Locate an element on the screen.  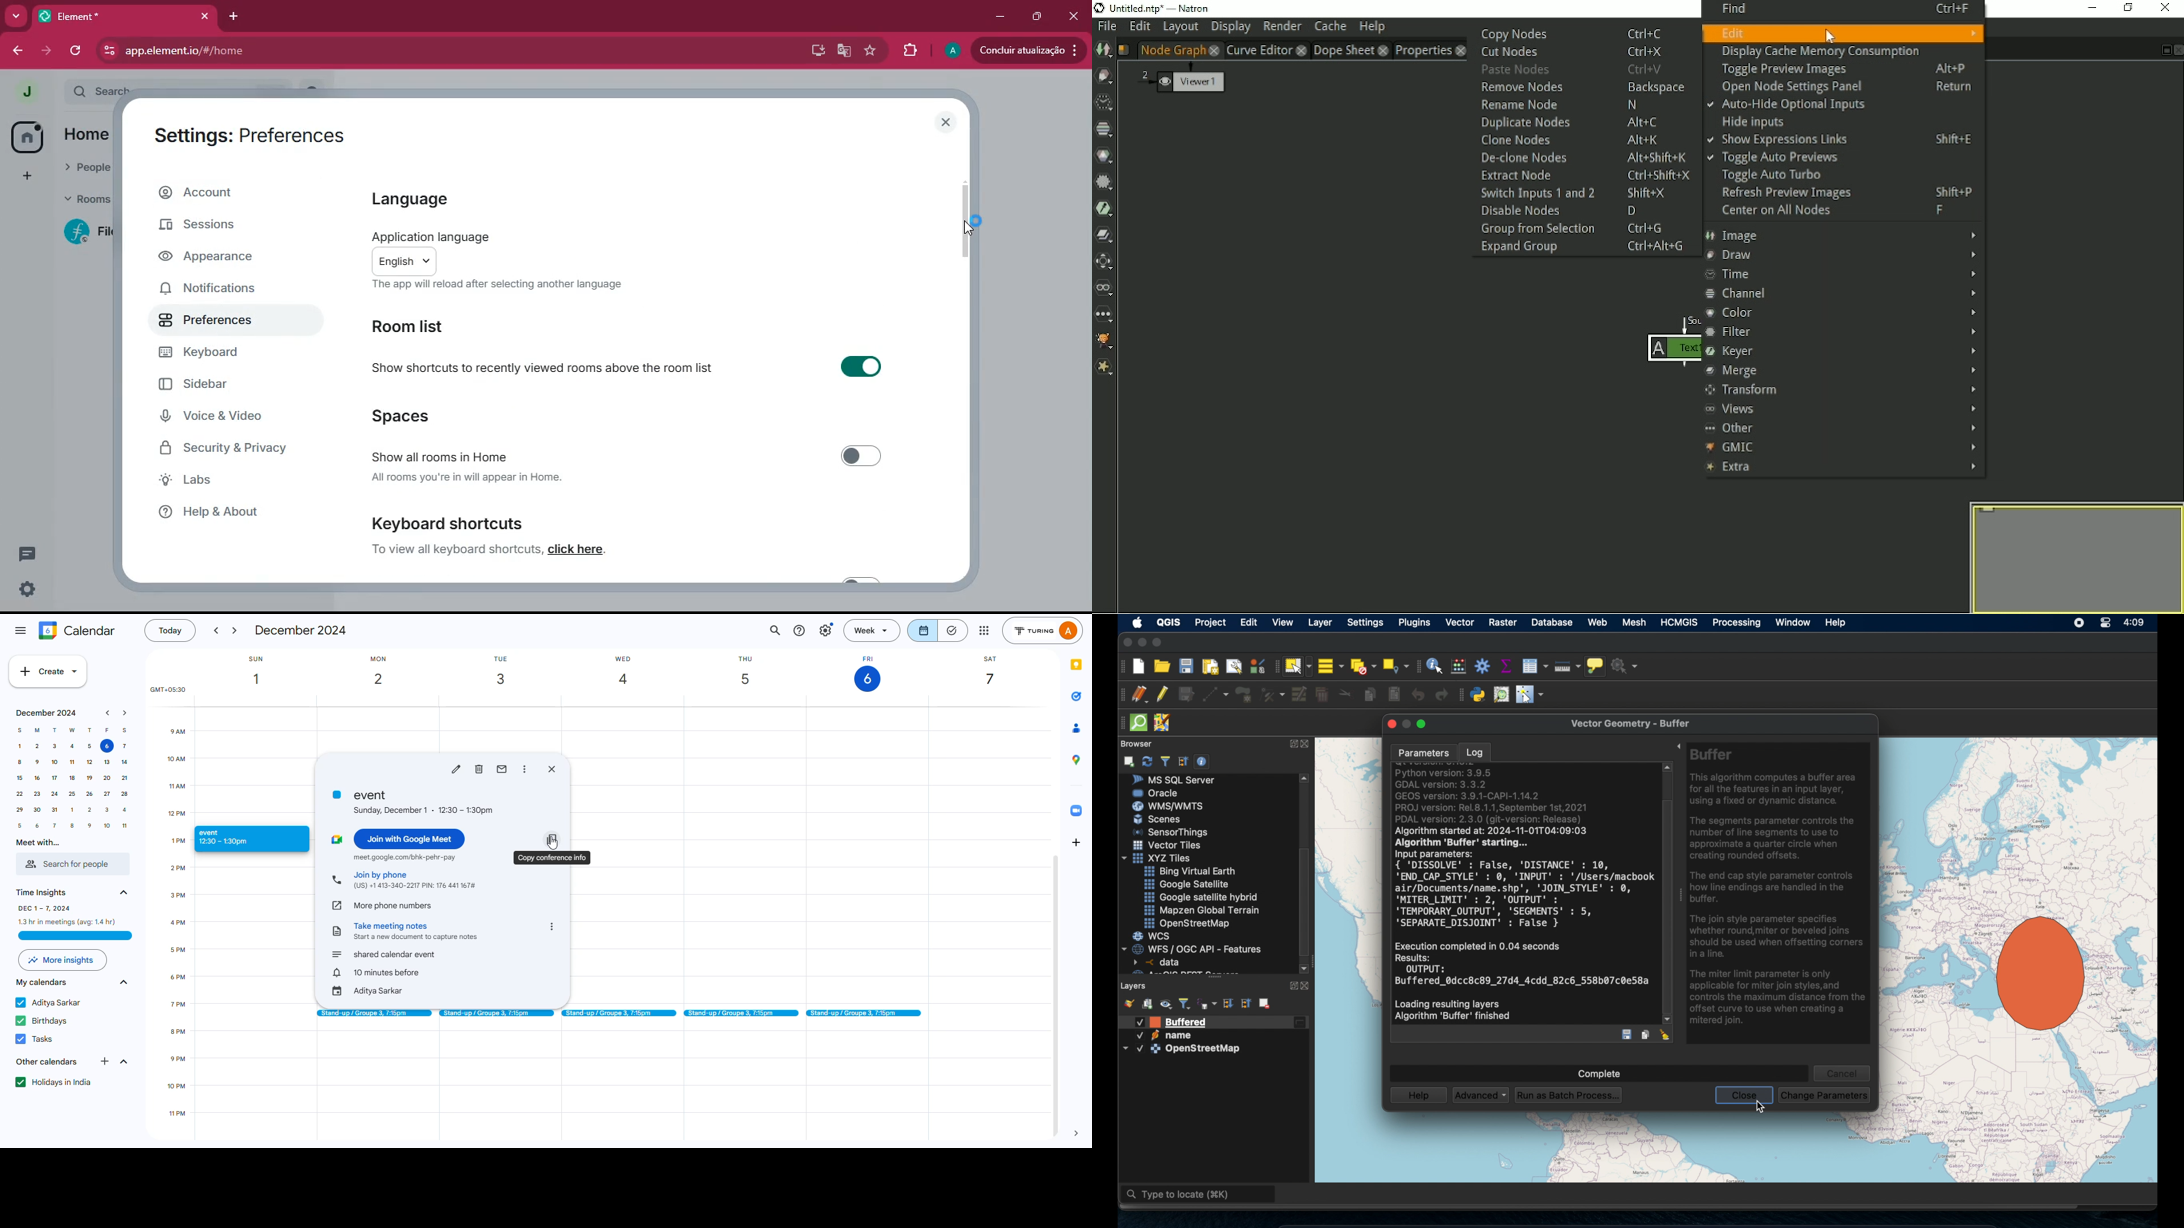
? is located at coordinates (800, 631).